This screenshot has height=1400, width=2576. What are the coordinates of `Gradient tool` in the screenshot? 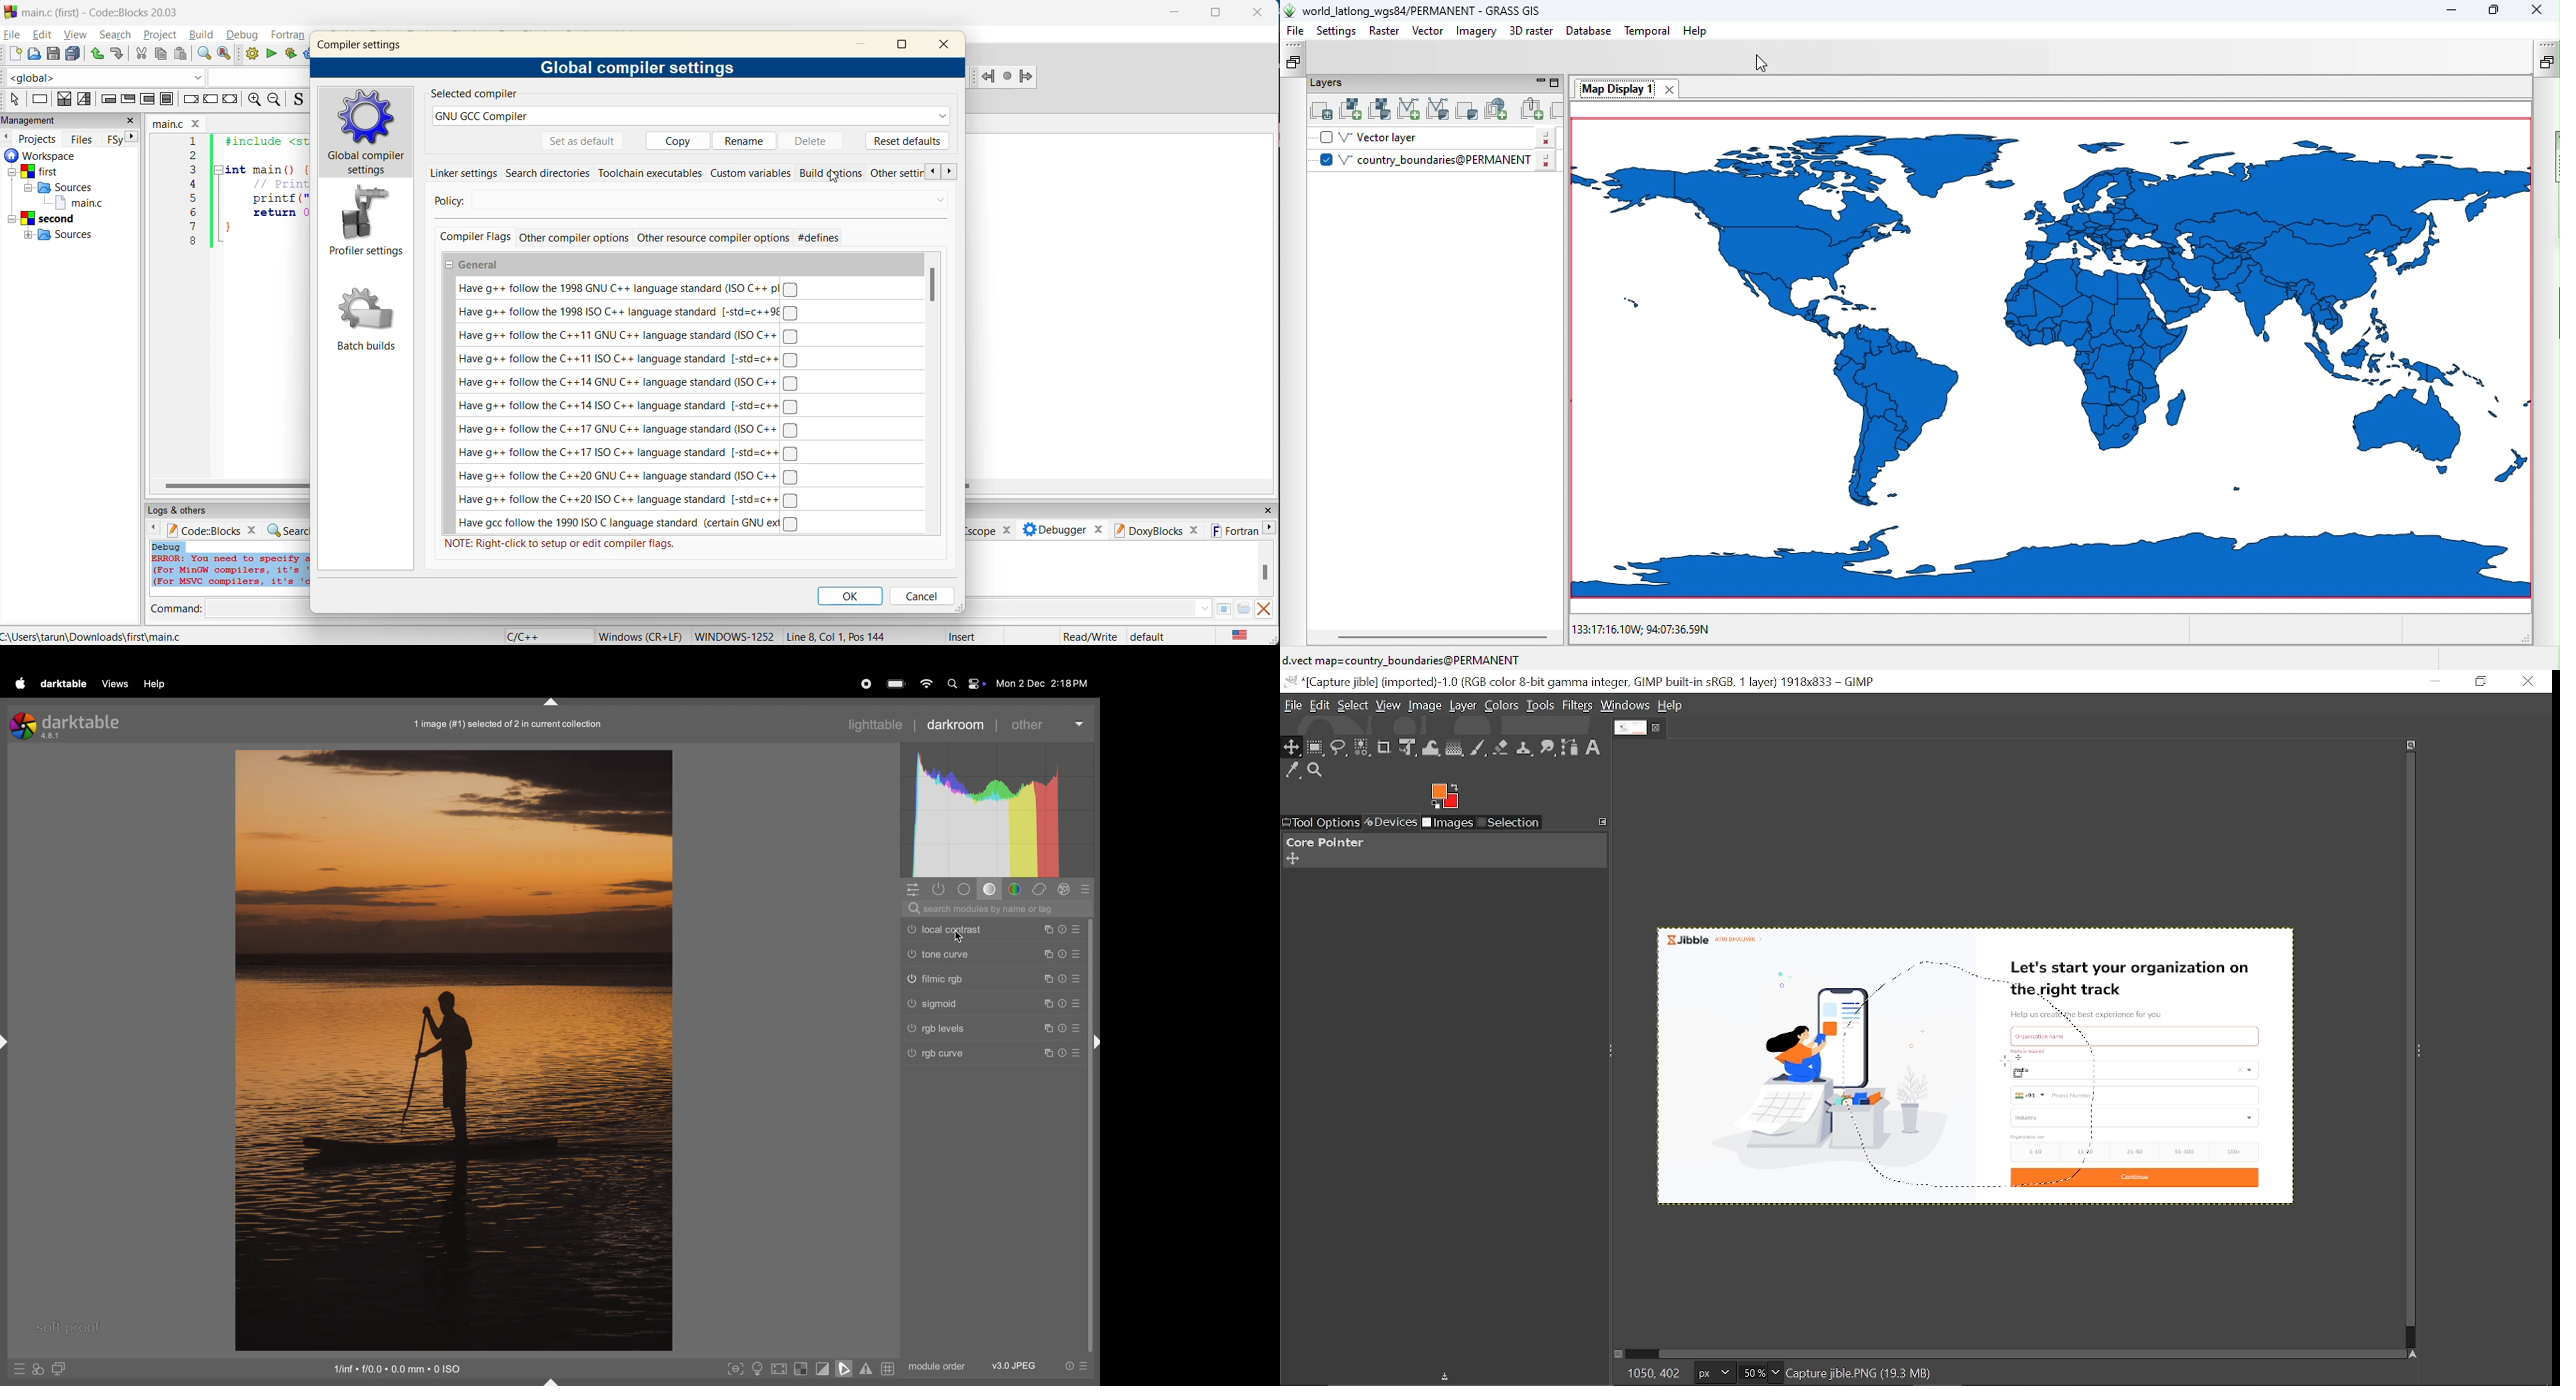 It's located at (1456, 749).